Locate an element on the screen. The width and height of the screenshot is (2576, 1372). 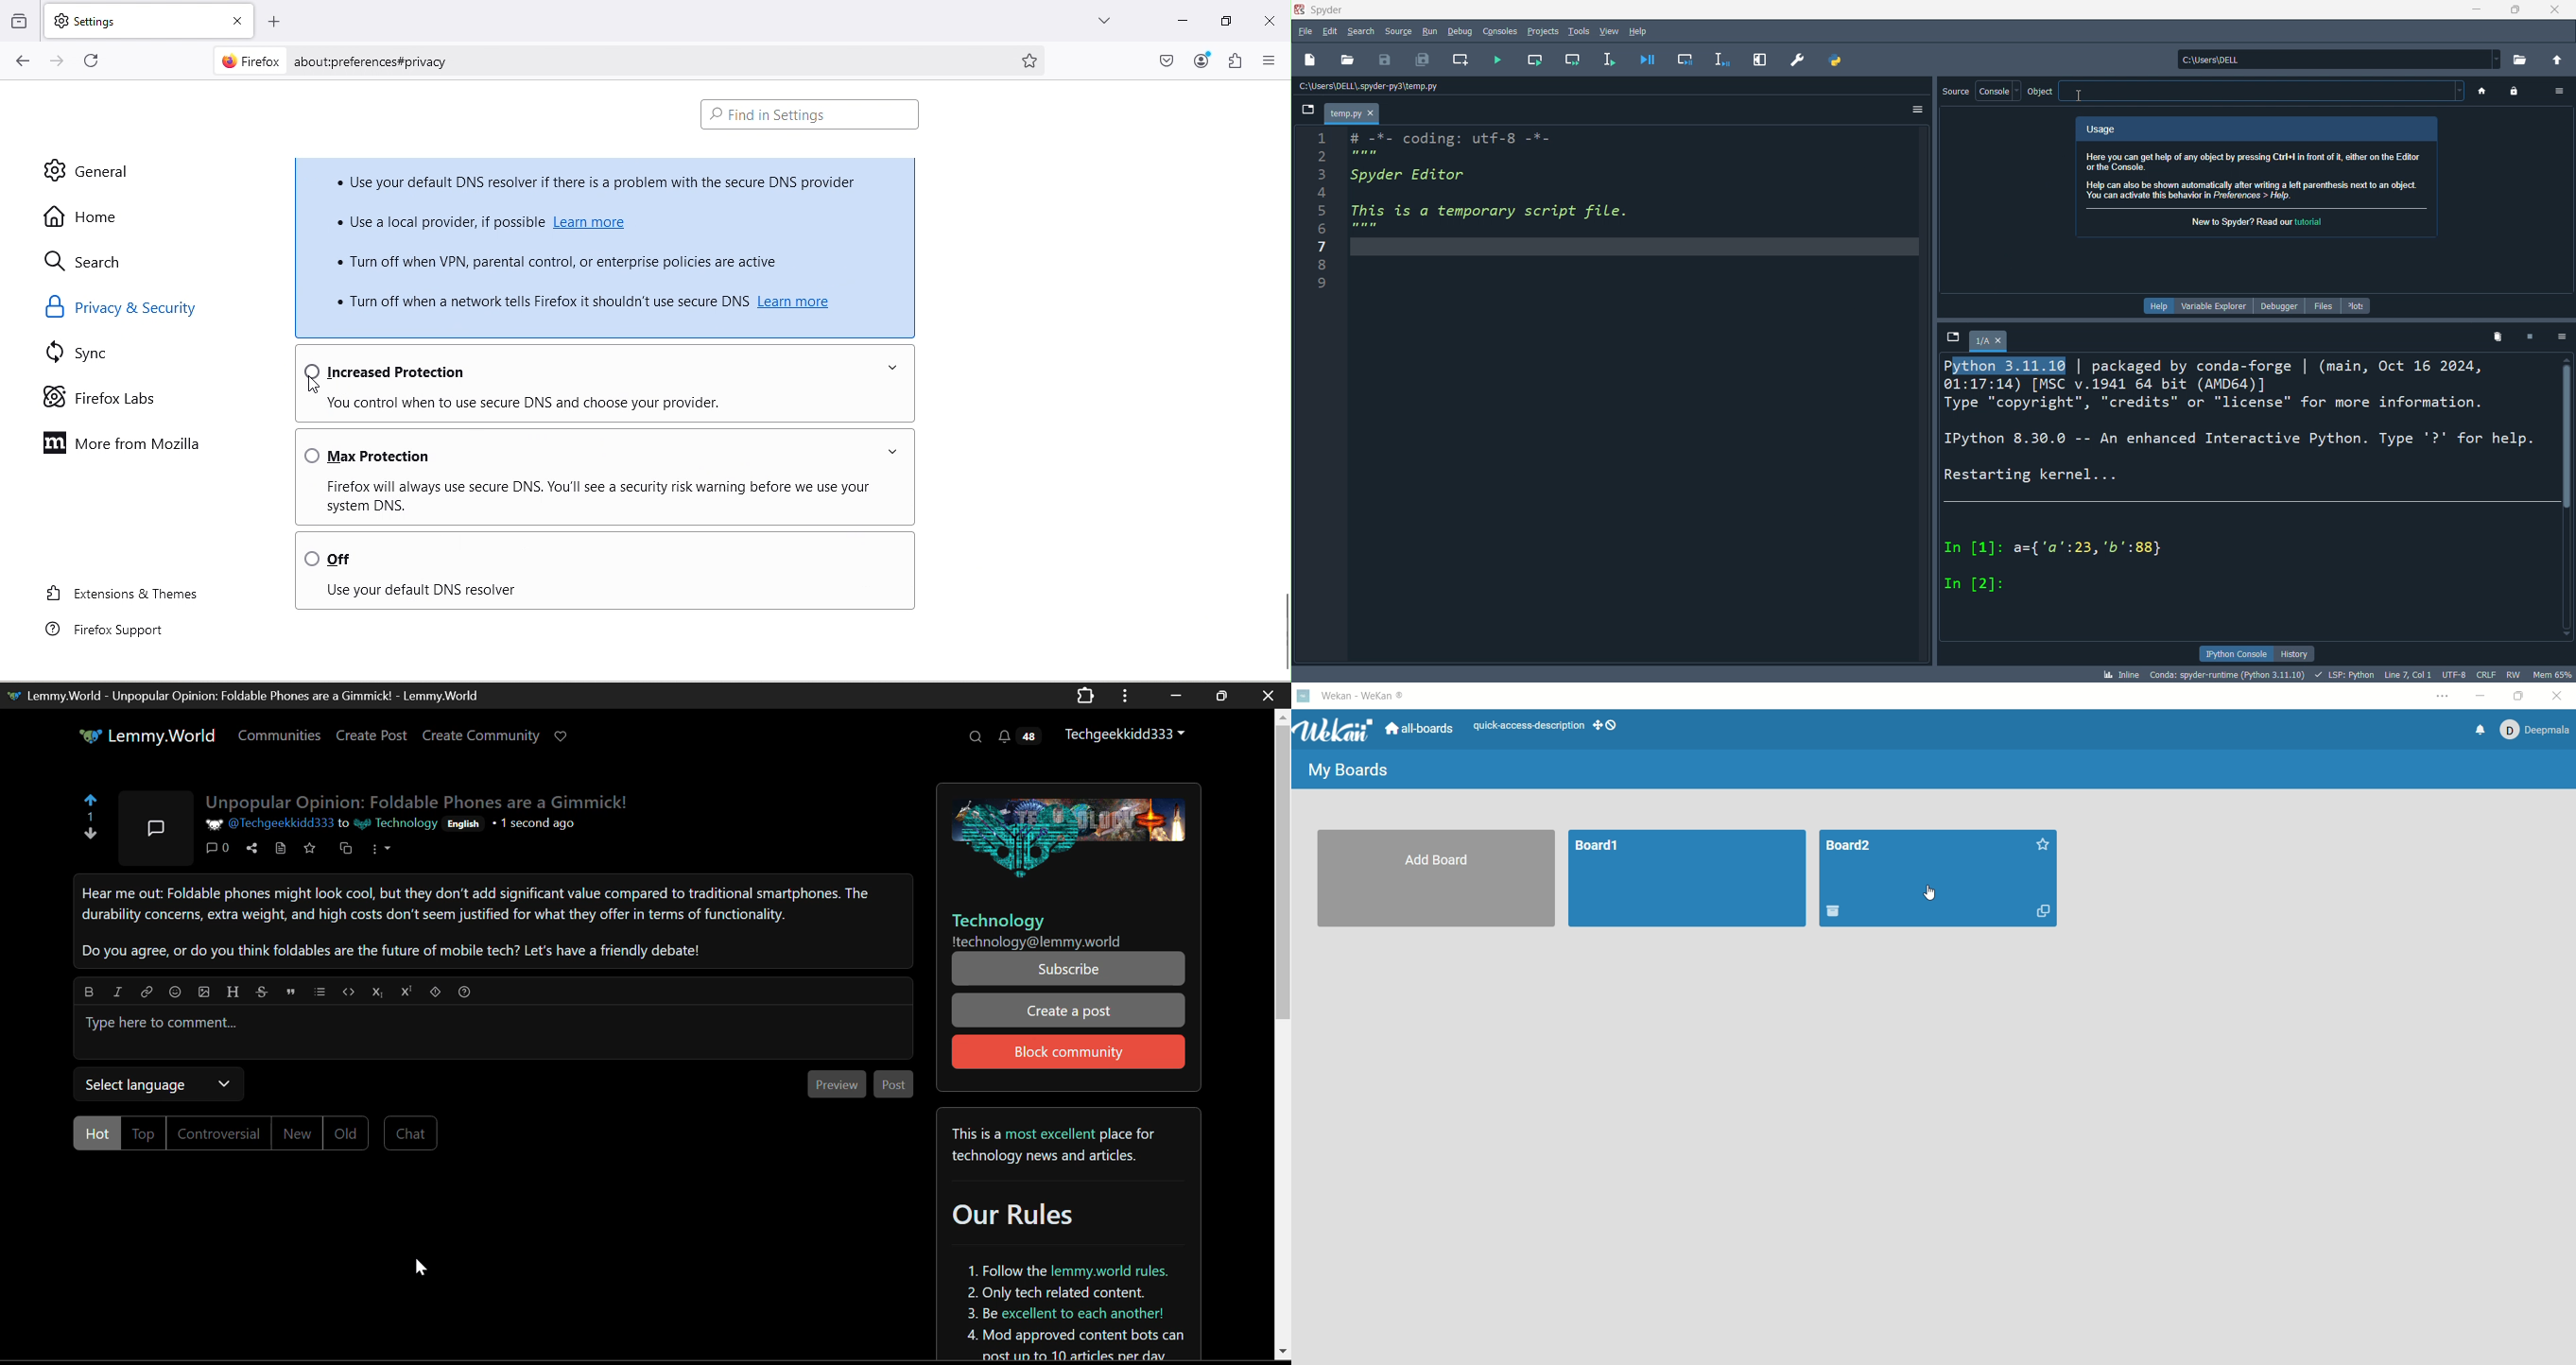
delete is located at coordinates (1832, 911).